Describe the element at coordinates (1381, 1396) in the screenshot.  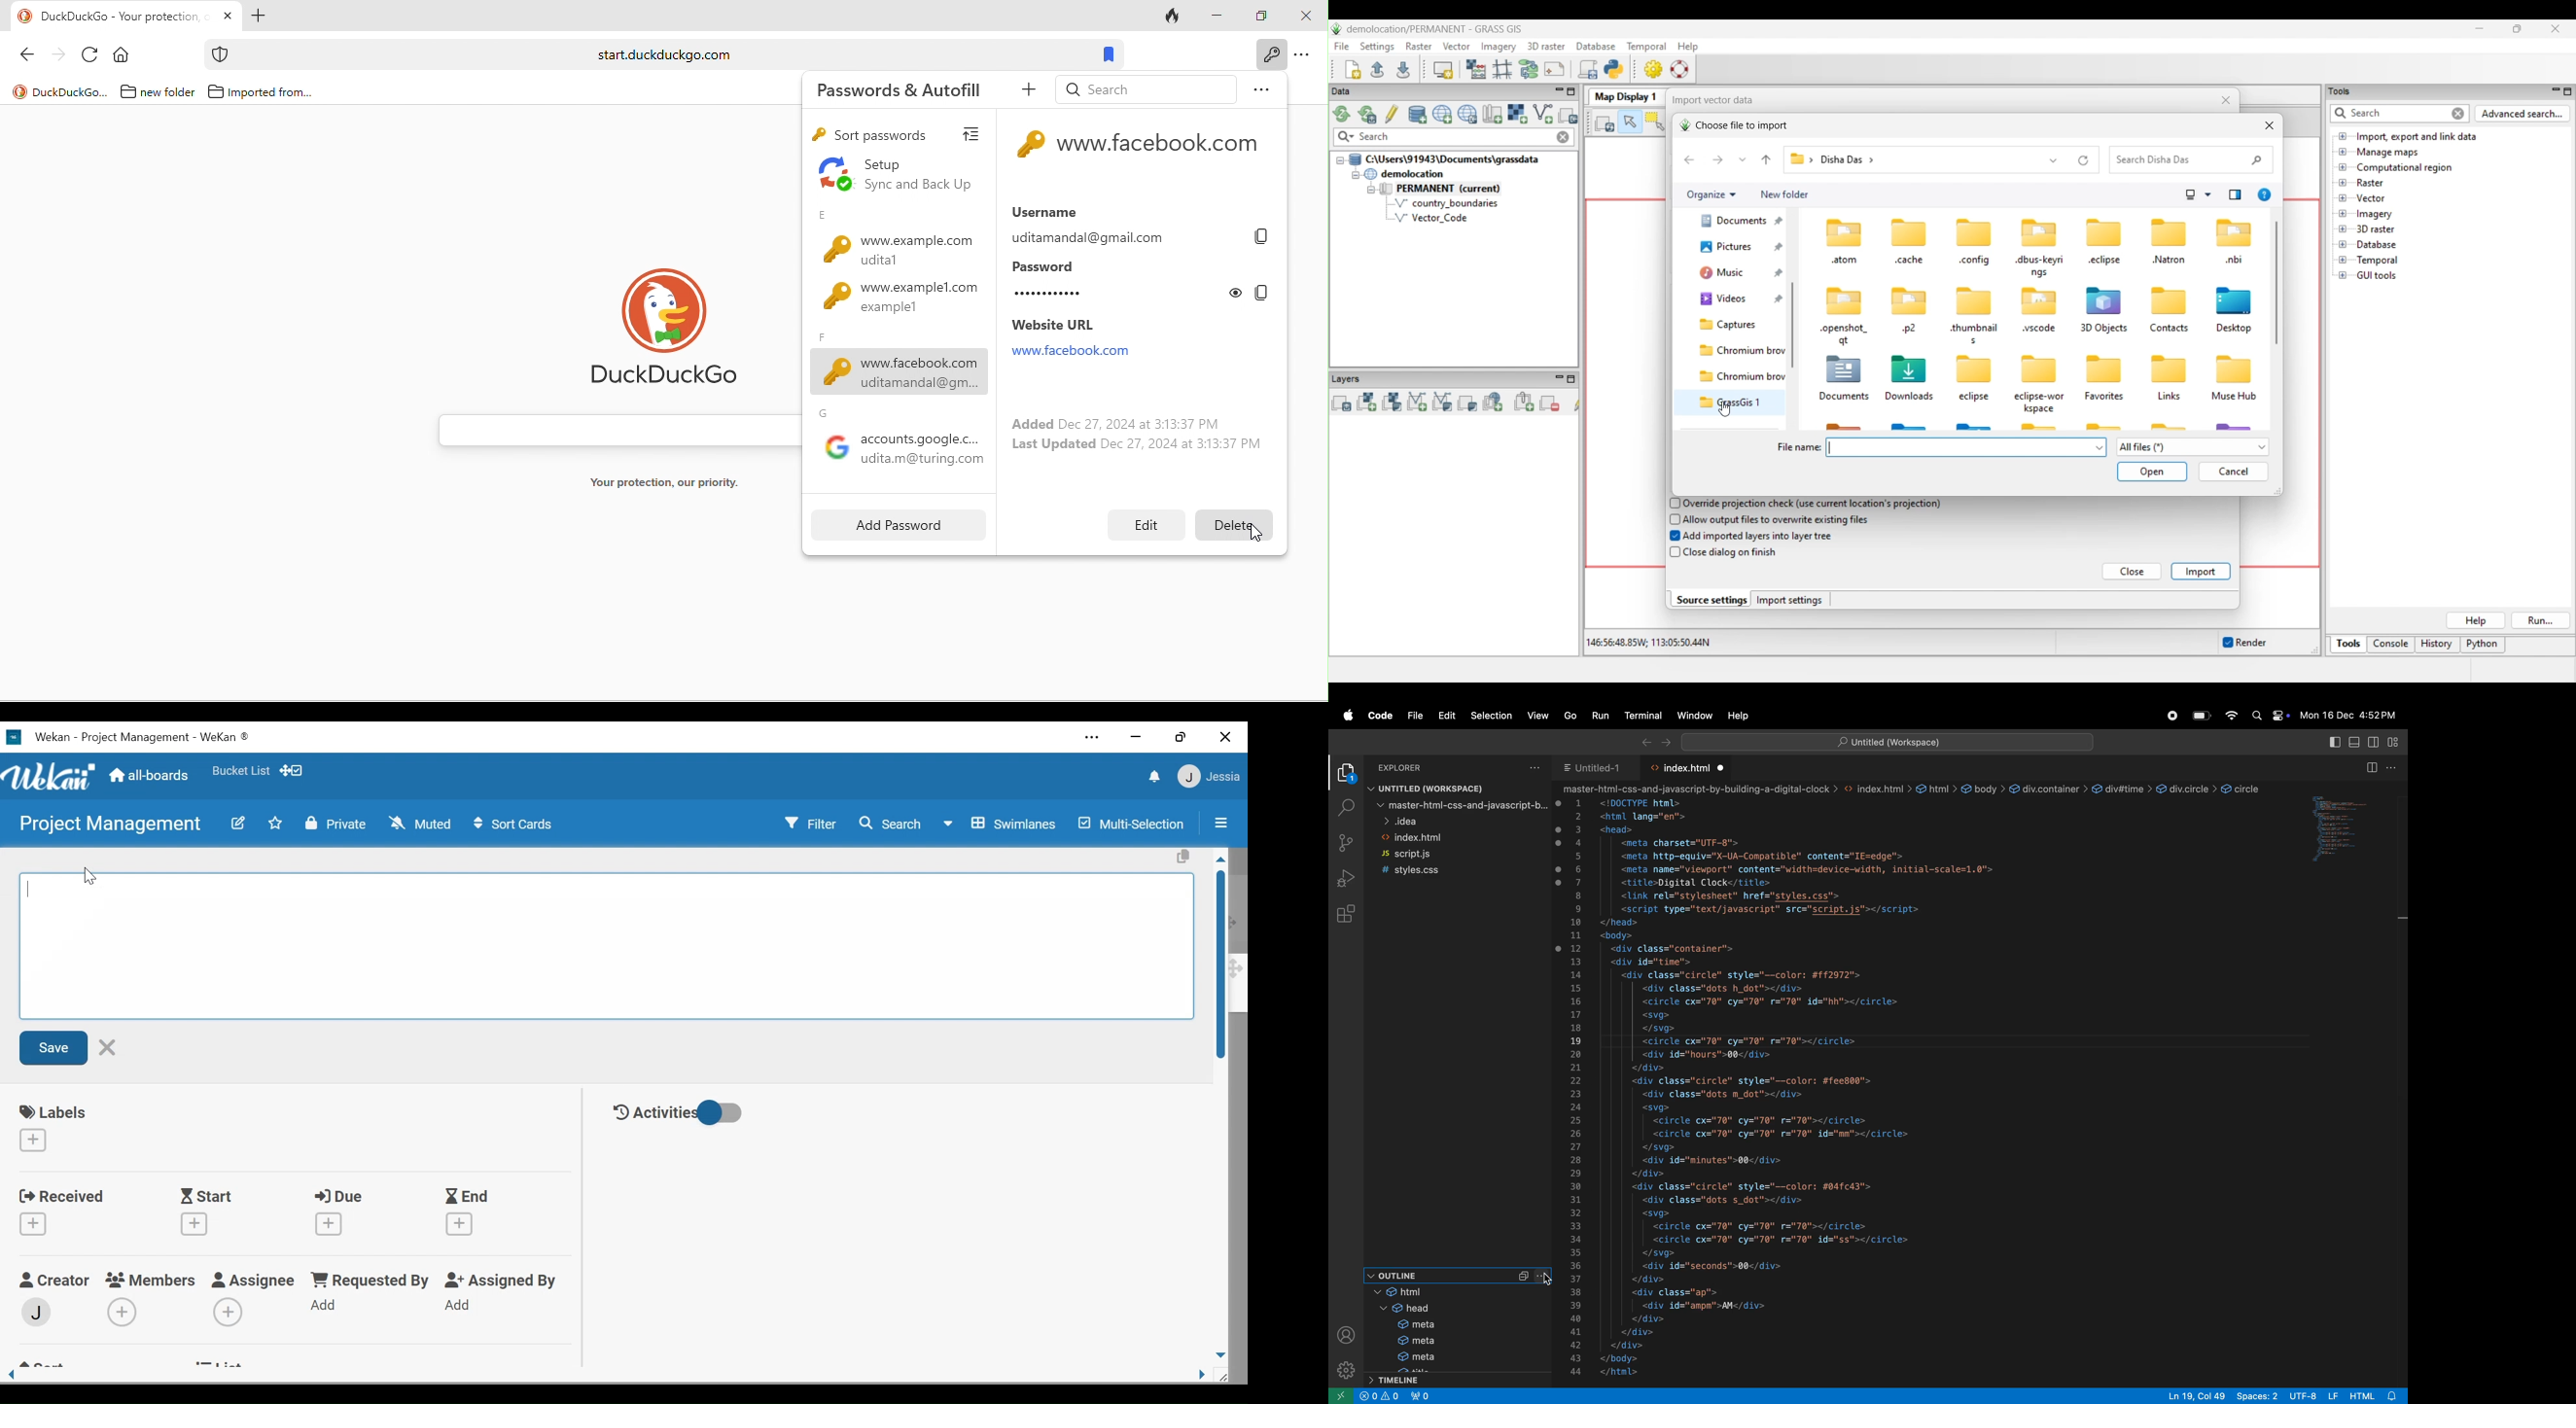
I see `` at that location.